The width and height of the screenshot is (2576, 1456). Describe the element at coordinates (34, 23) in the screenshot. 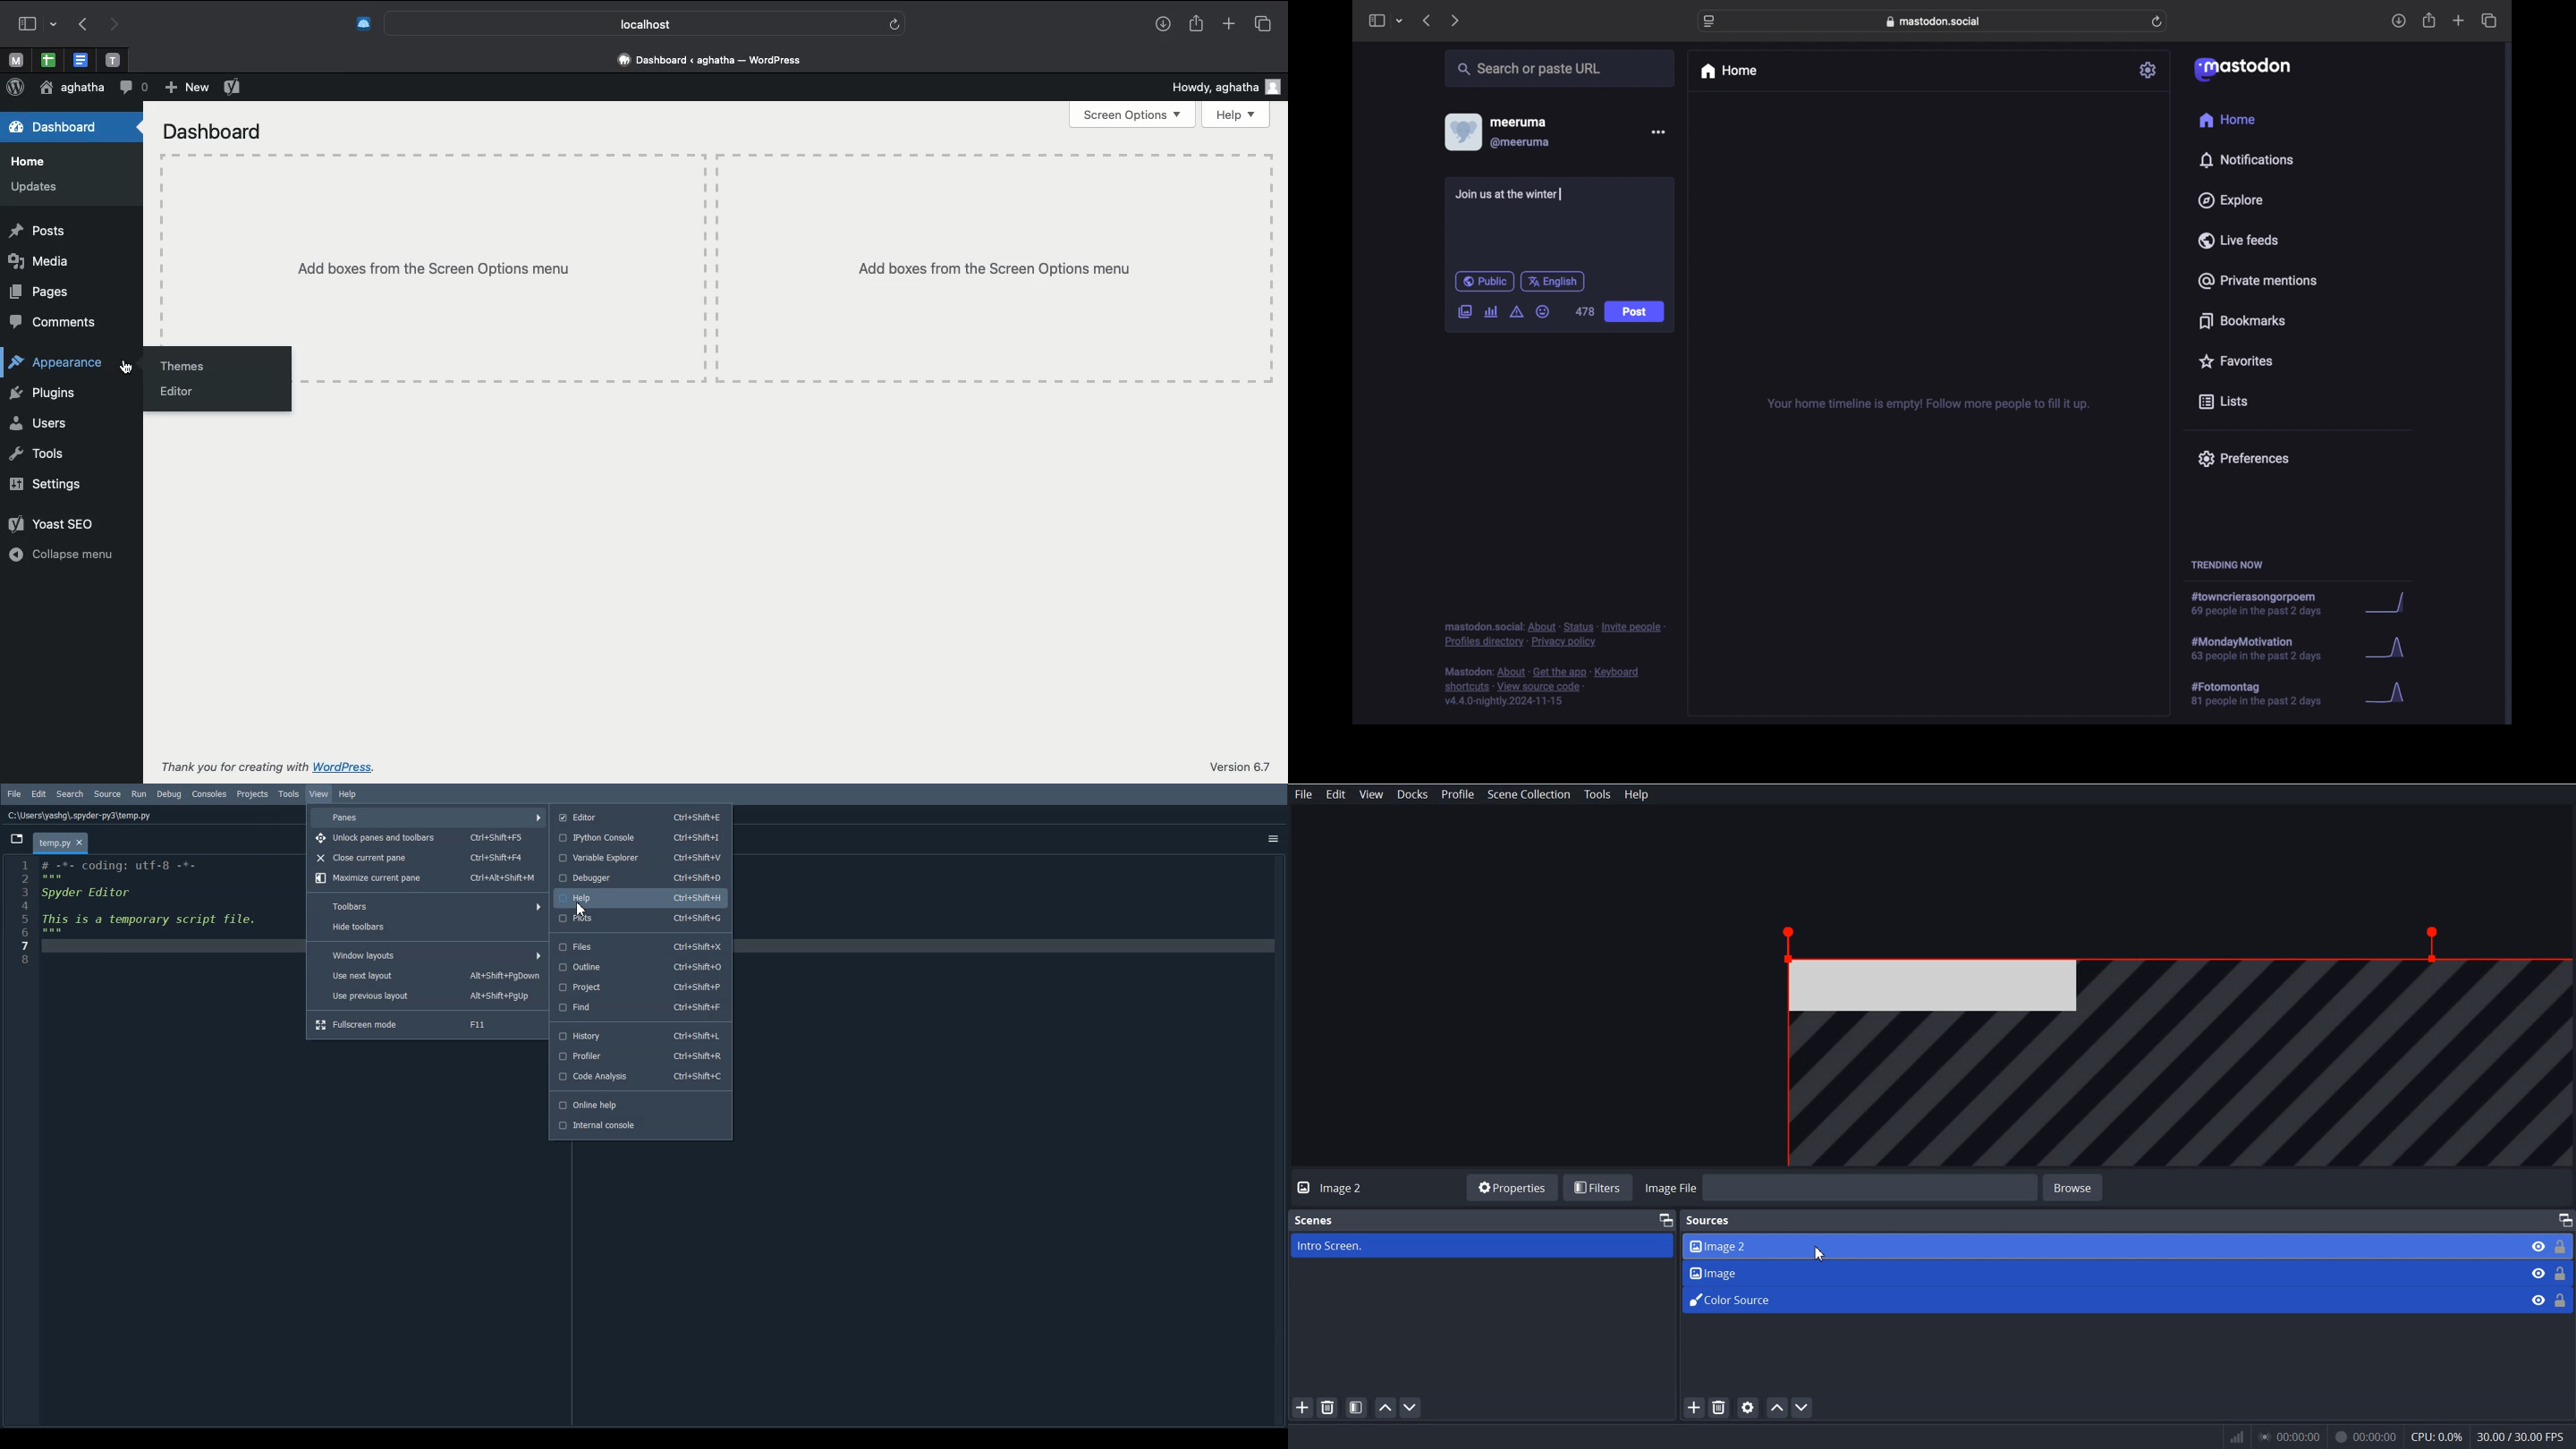

I see `Sidebar` at that location.